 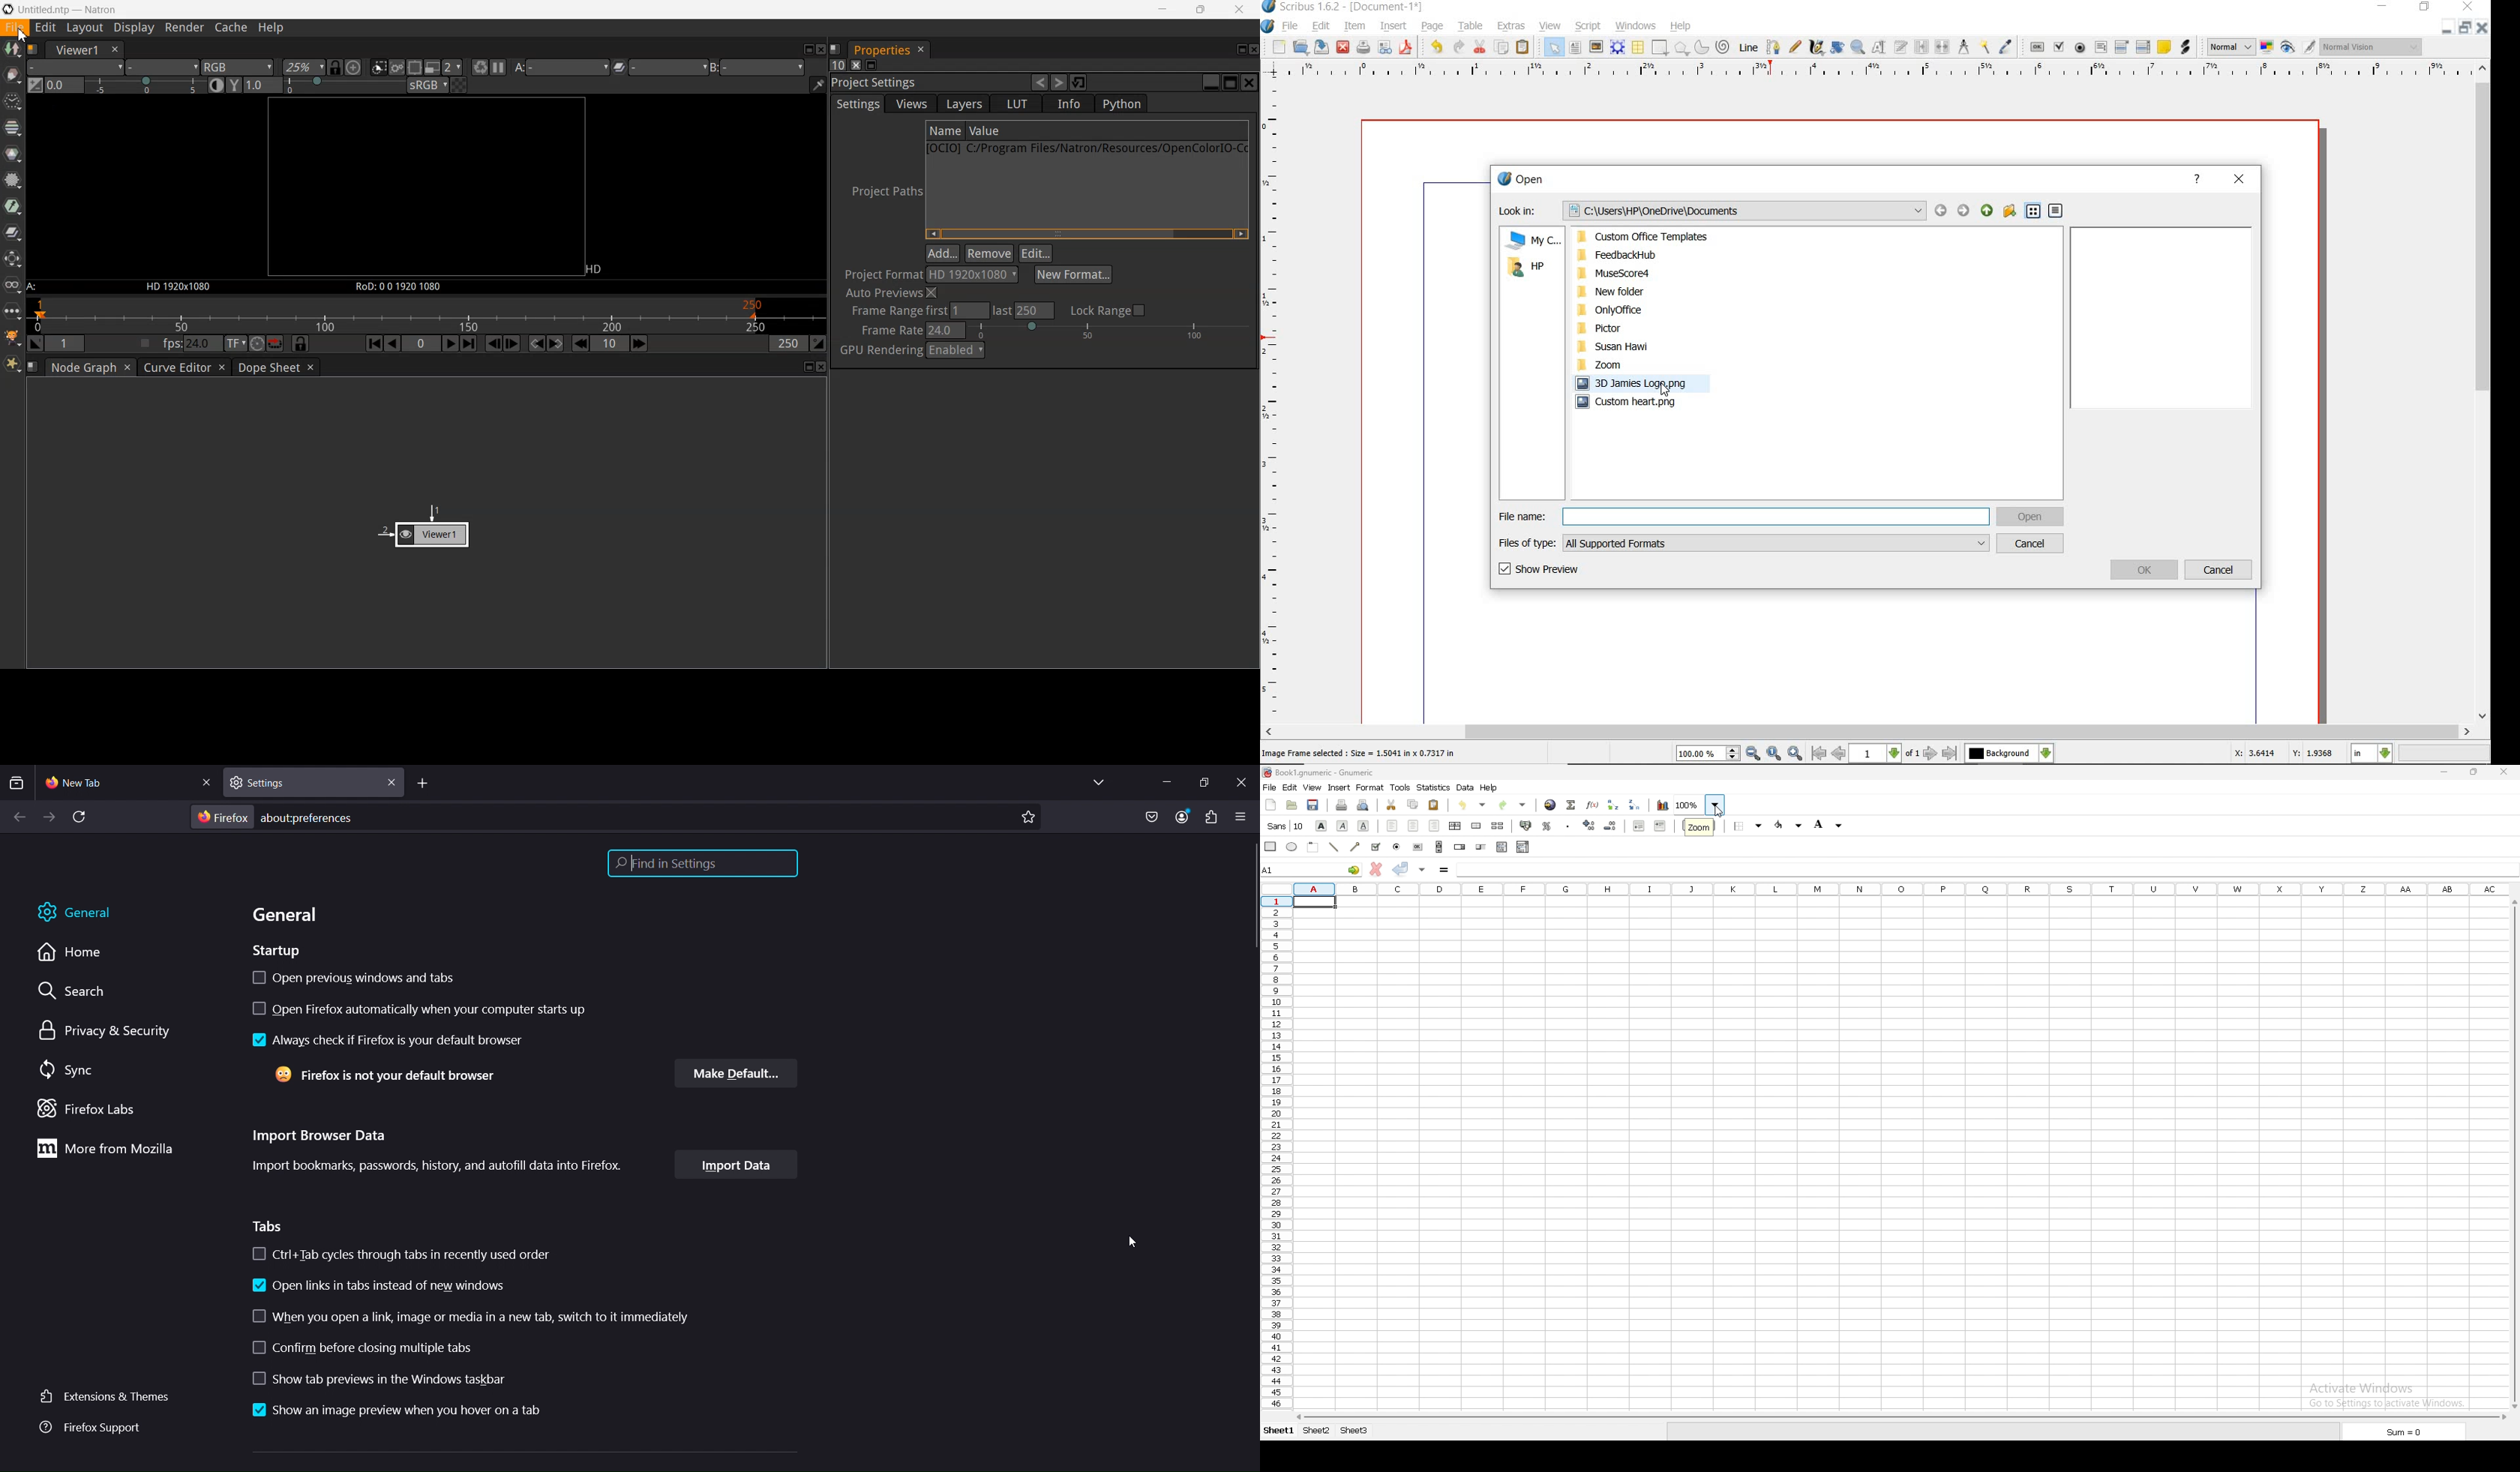 What do you see at coordinates (1270, 787) in the screenshot?
I see `file` at bounding box center [1270, 787].